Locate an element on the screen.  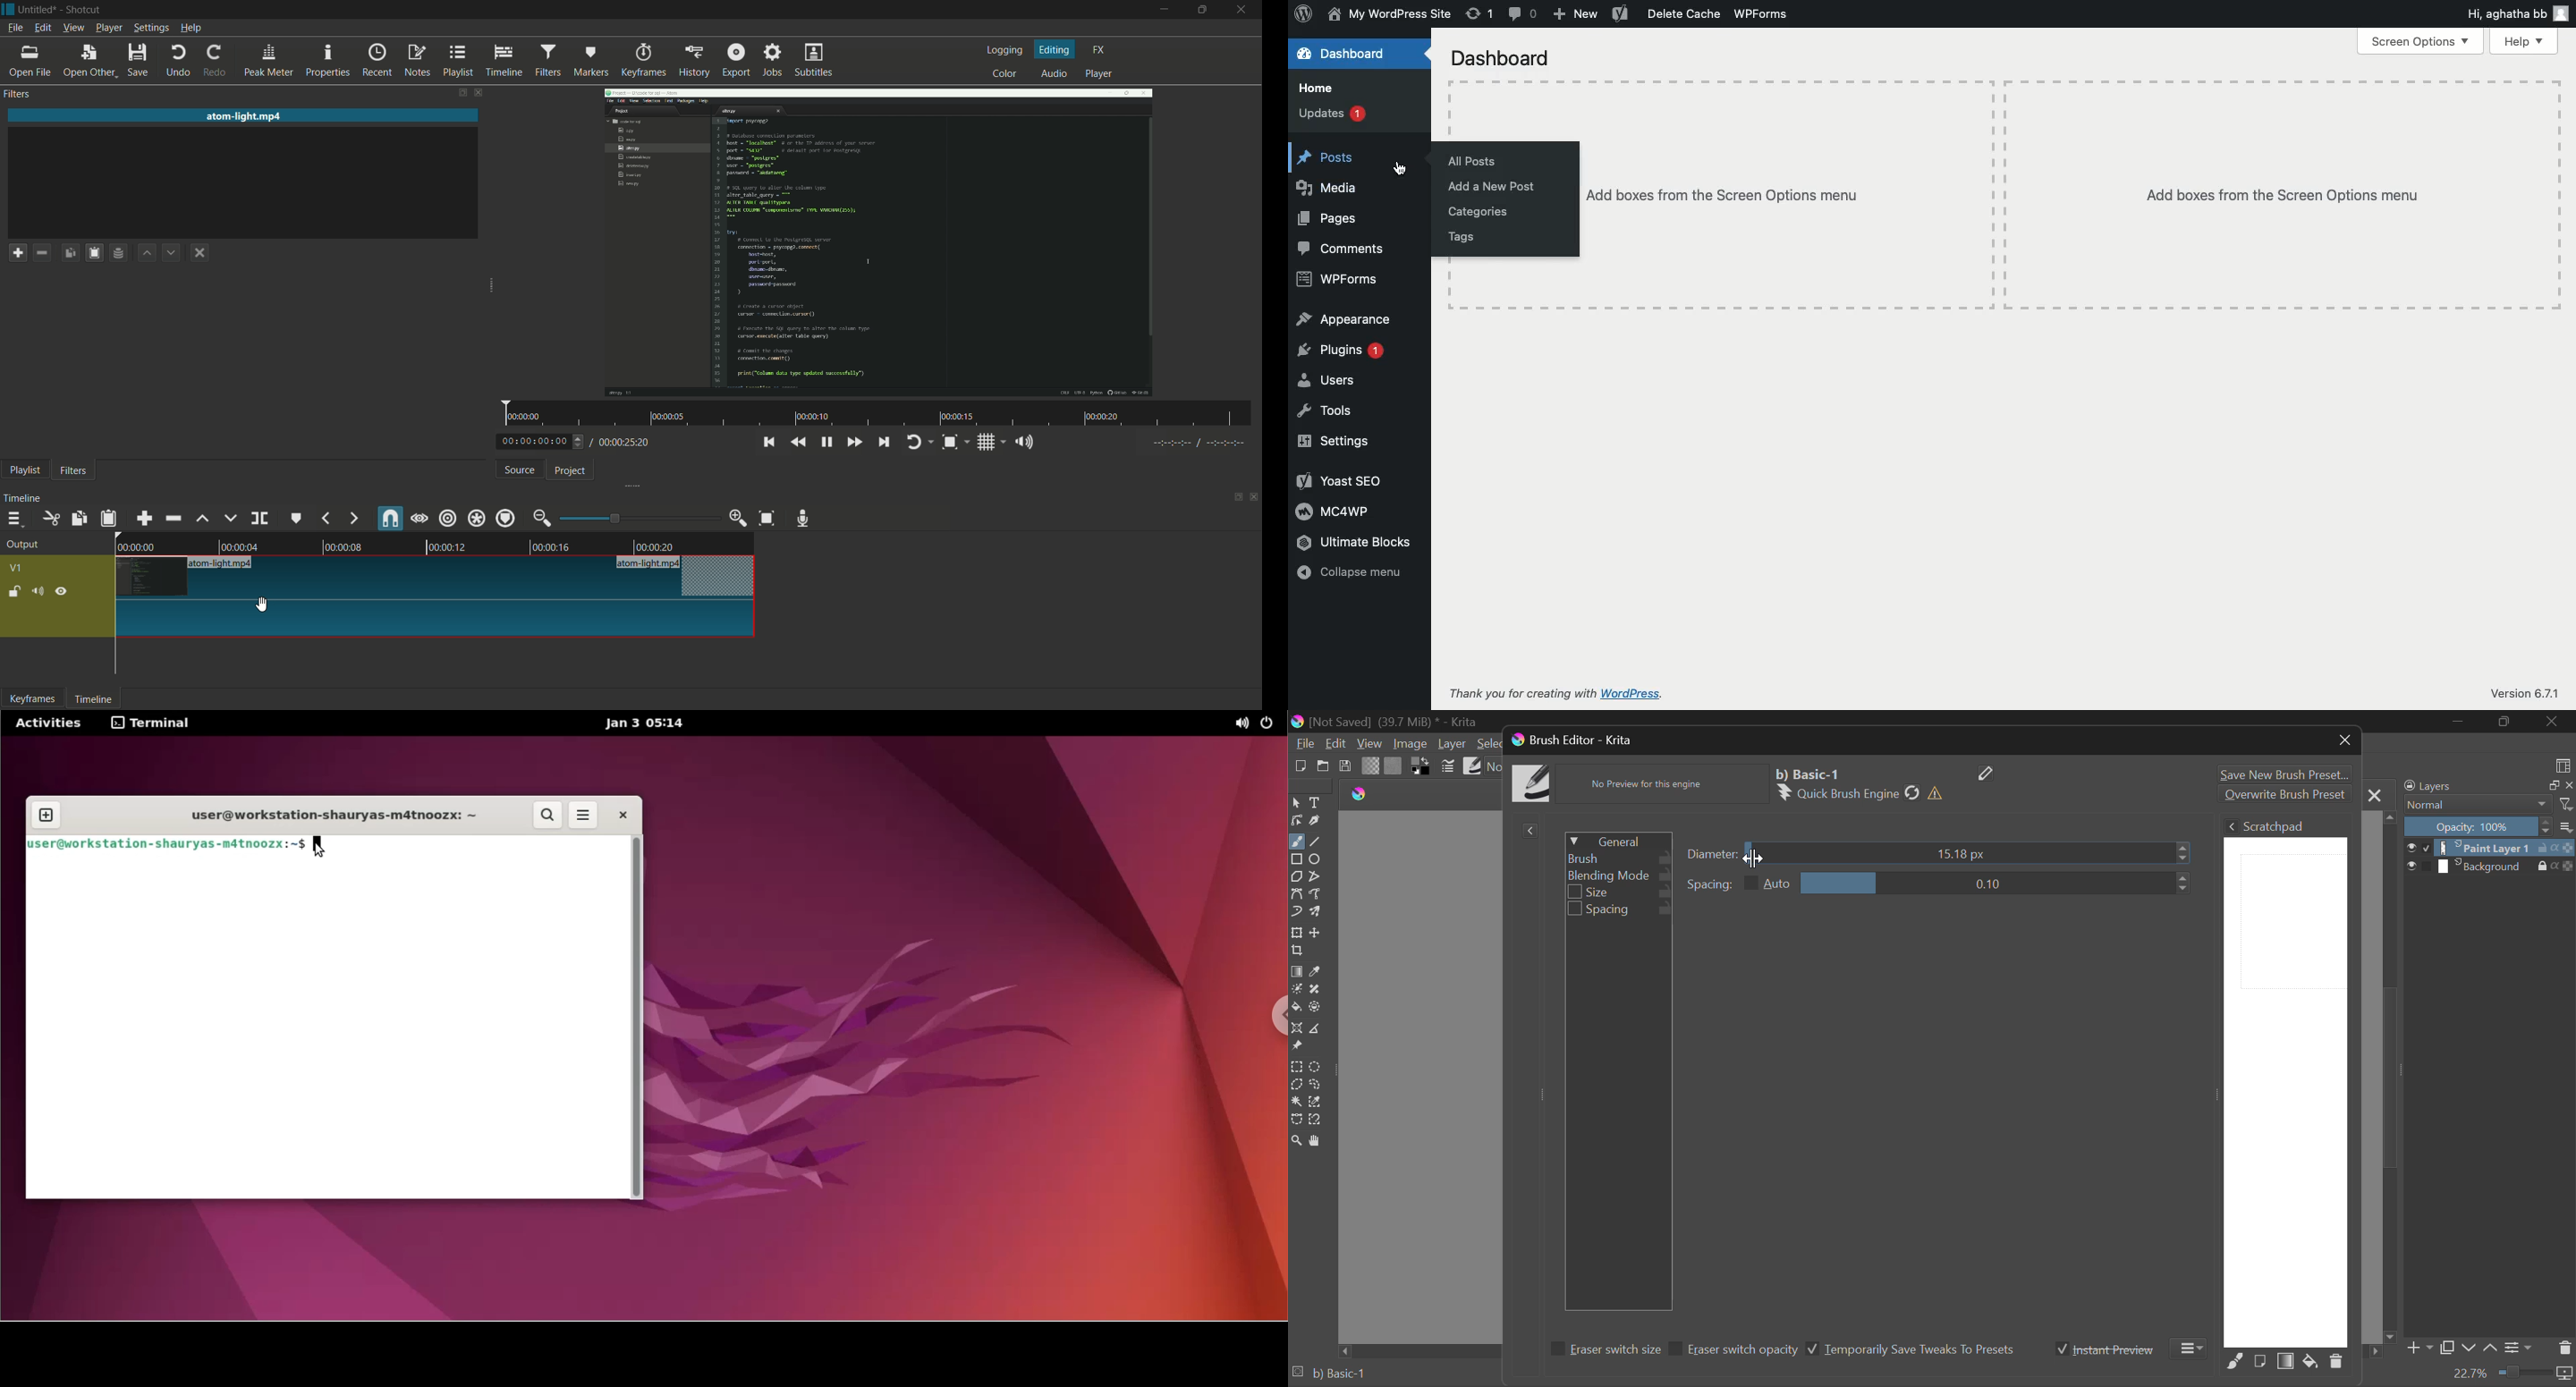
minimize is located at coordinates (1165, 9).